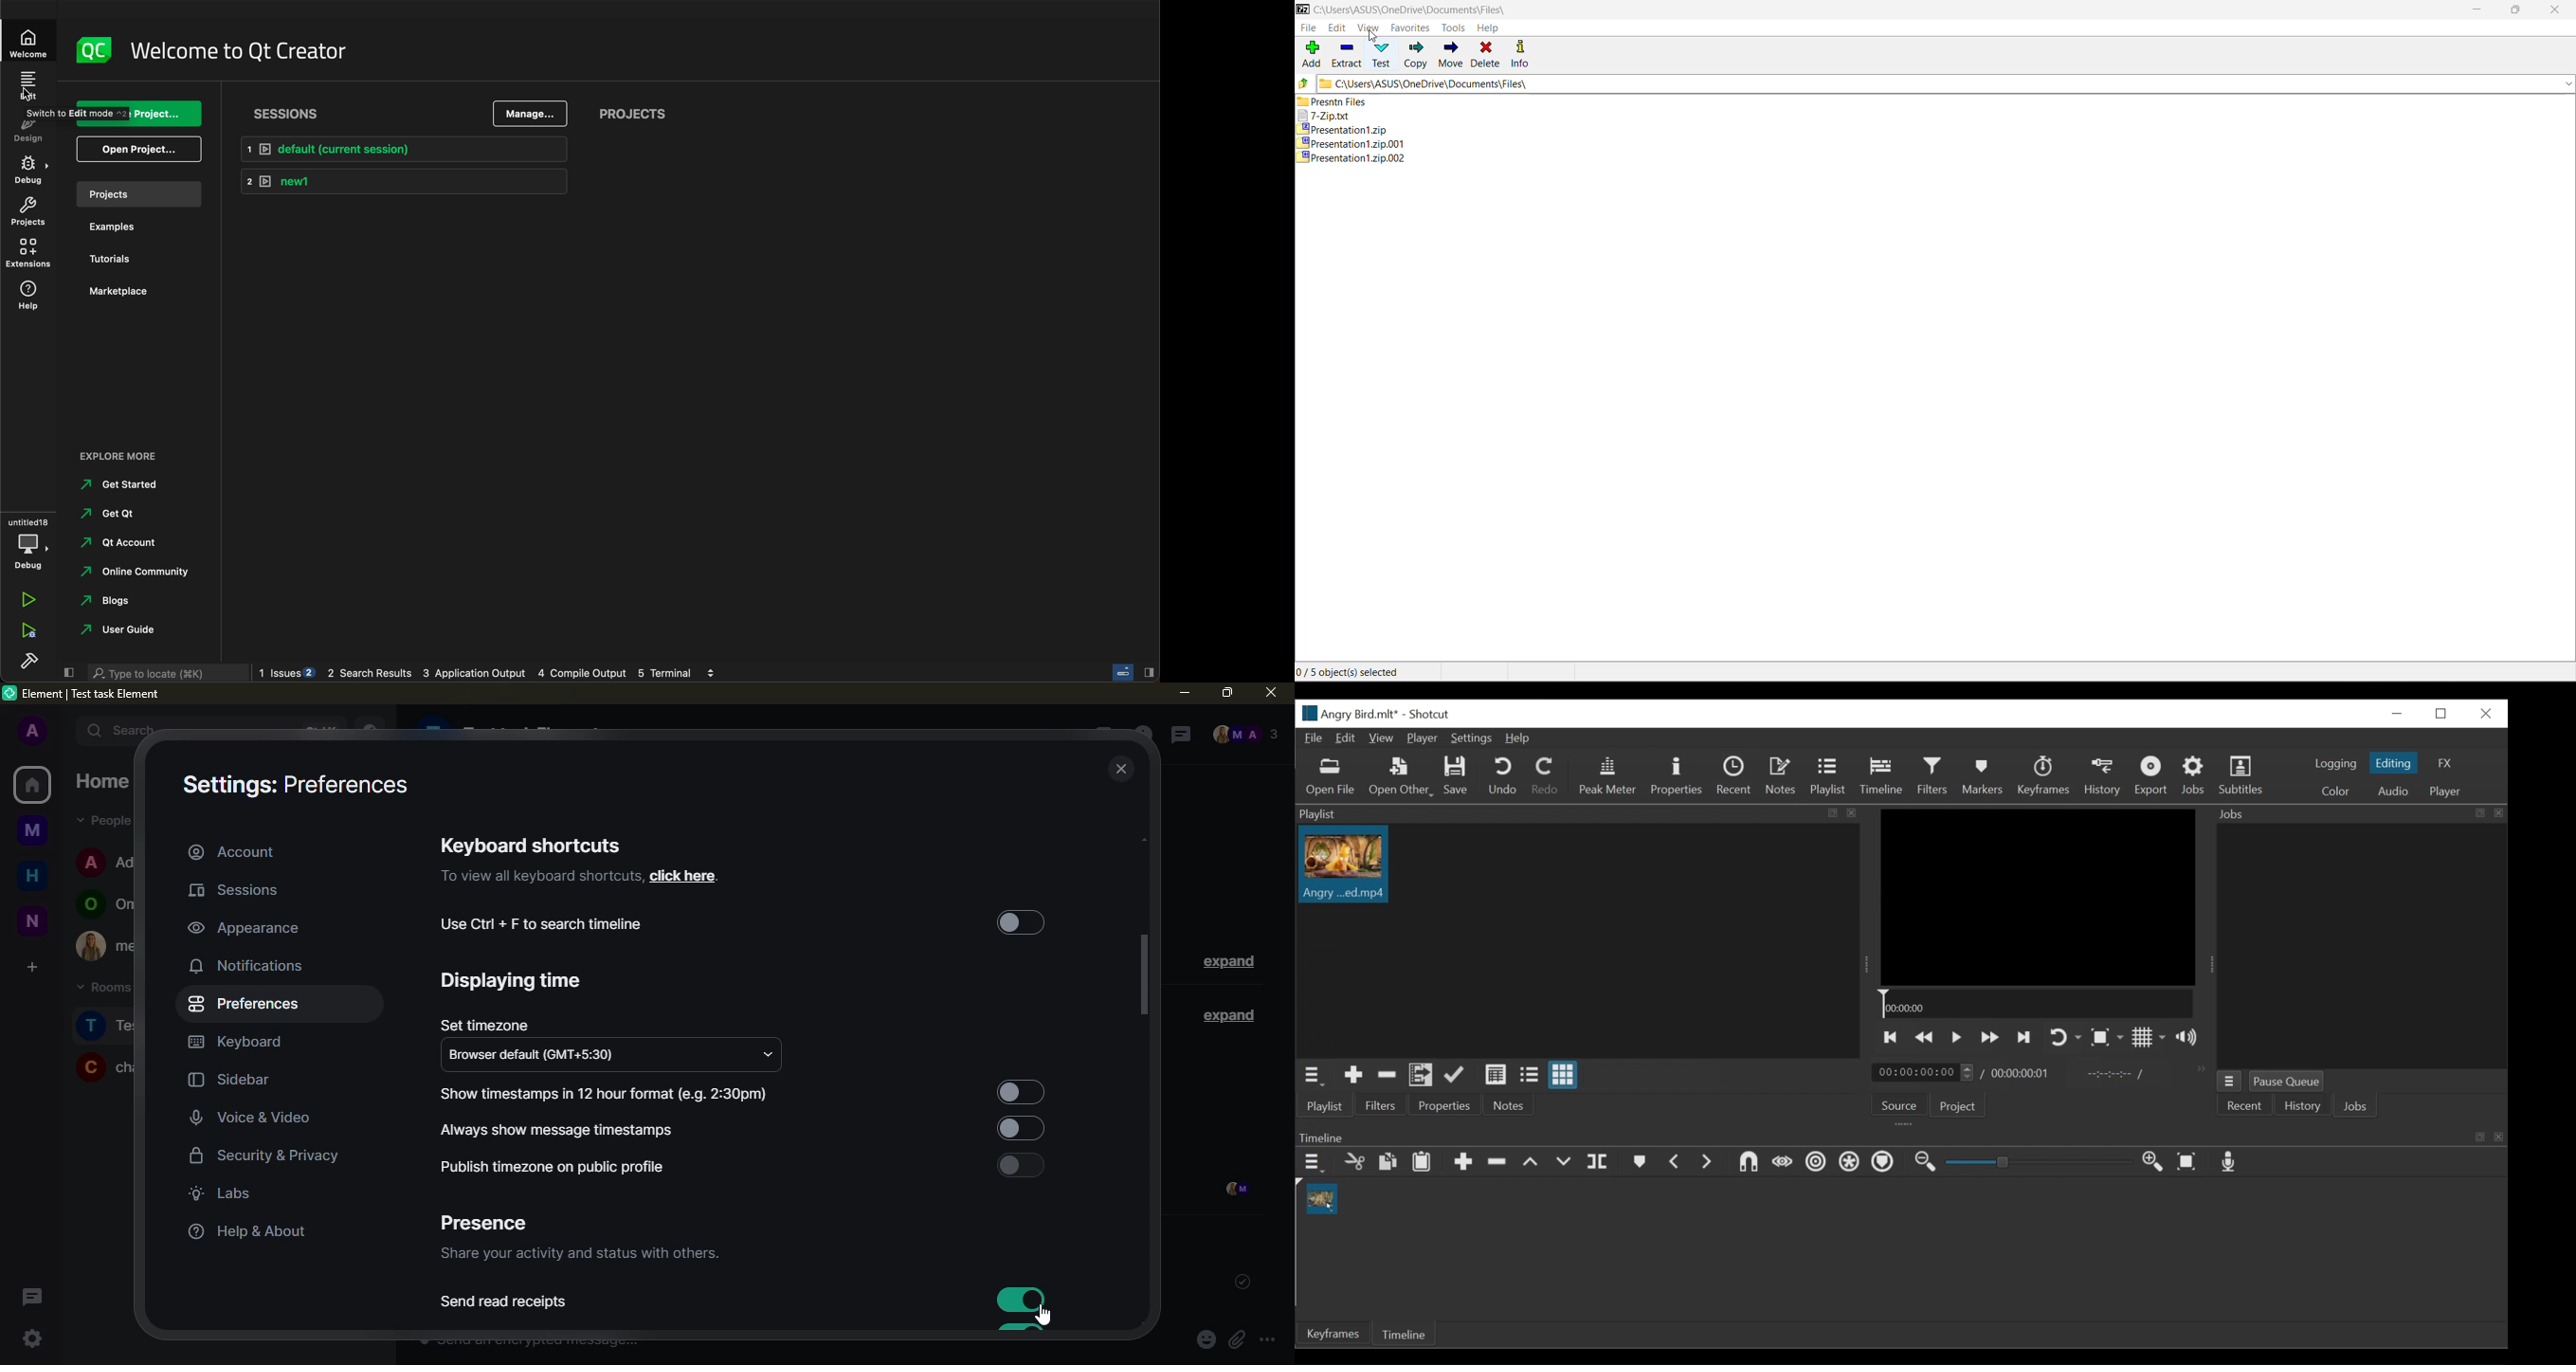  What do you see at coordinates (118, 258) in the screenshot?
I see `tutorials` at bounding box center [118, 258].